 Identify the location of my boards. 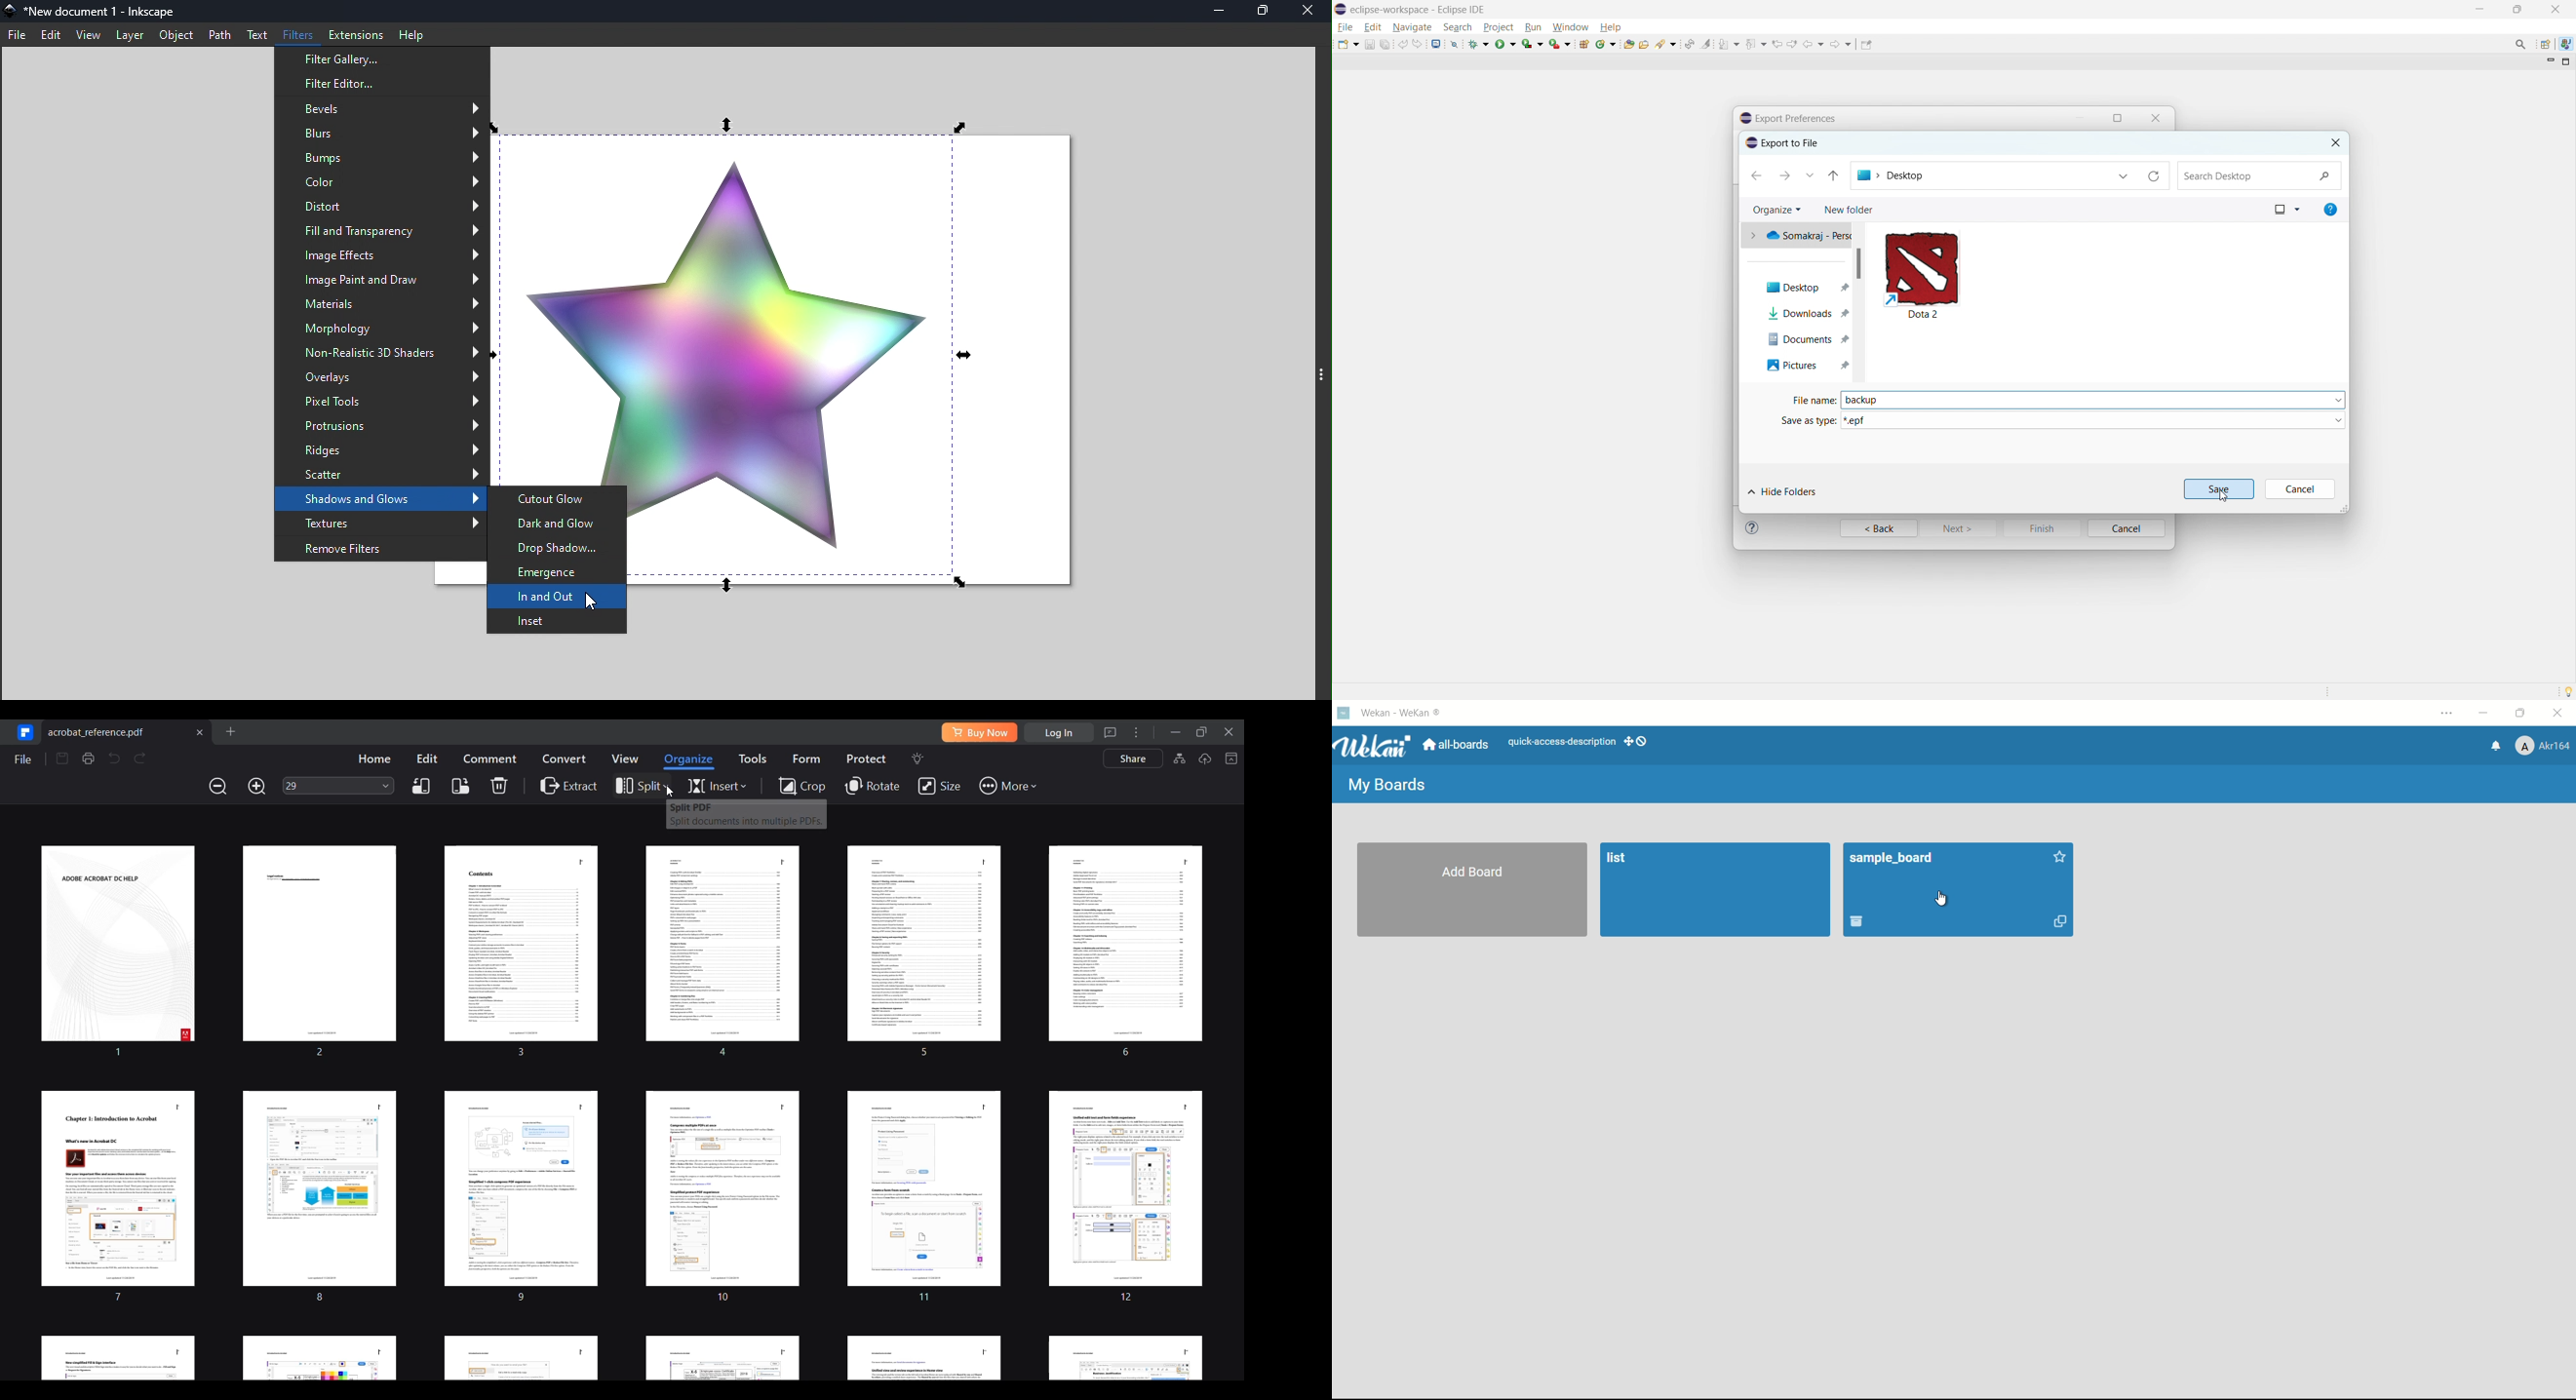
(1386, 786).